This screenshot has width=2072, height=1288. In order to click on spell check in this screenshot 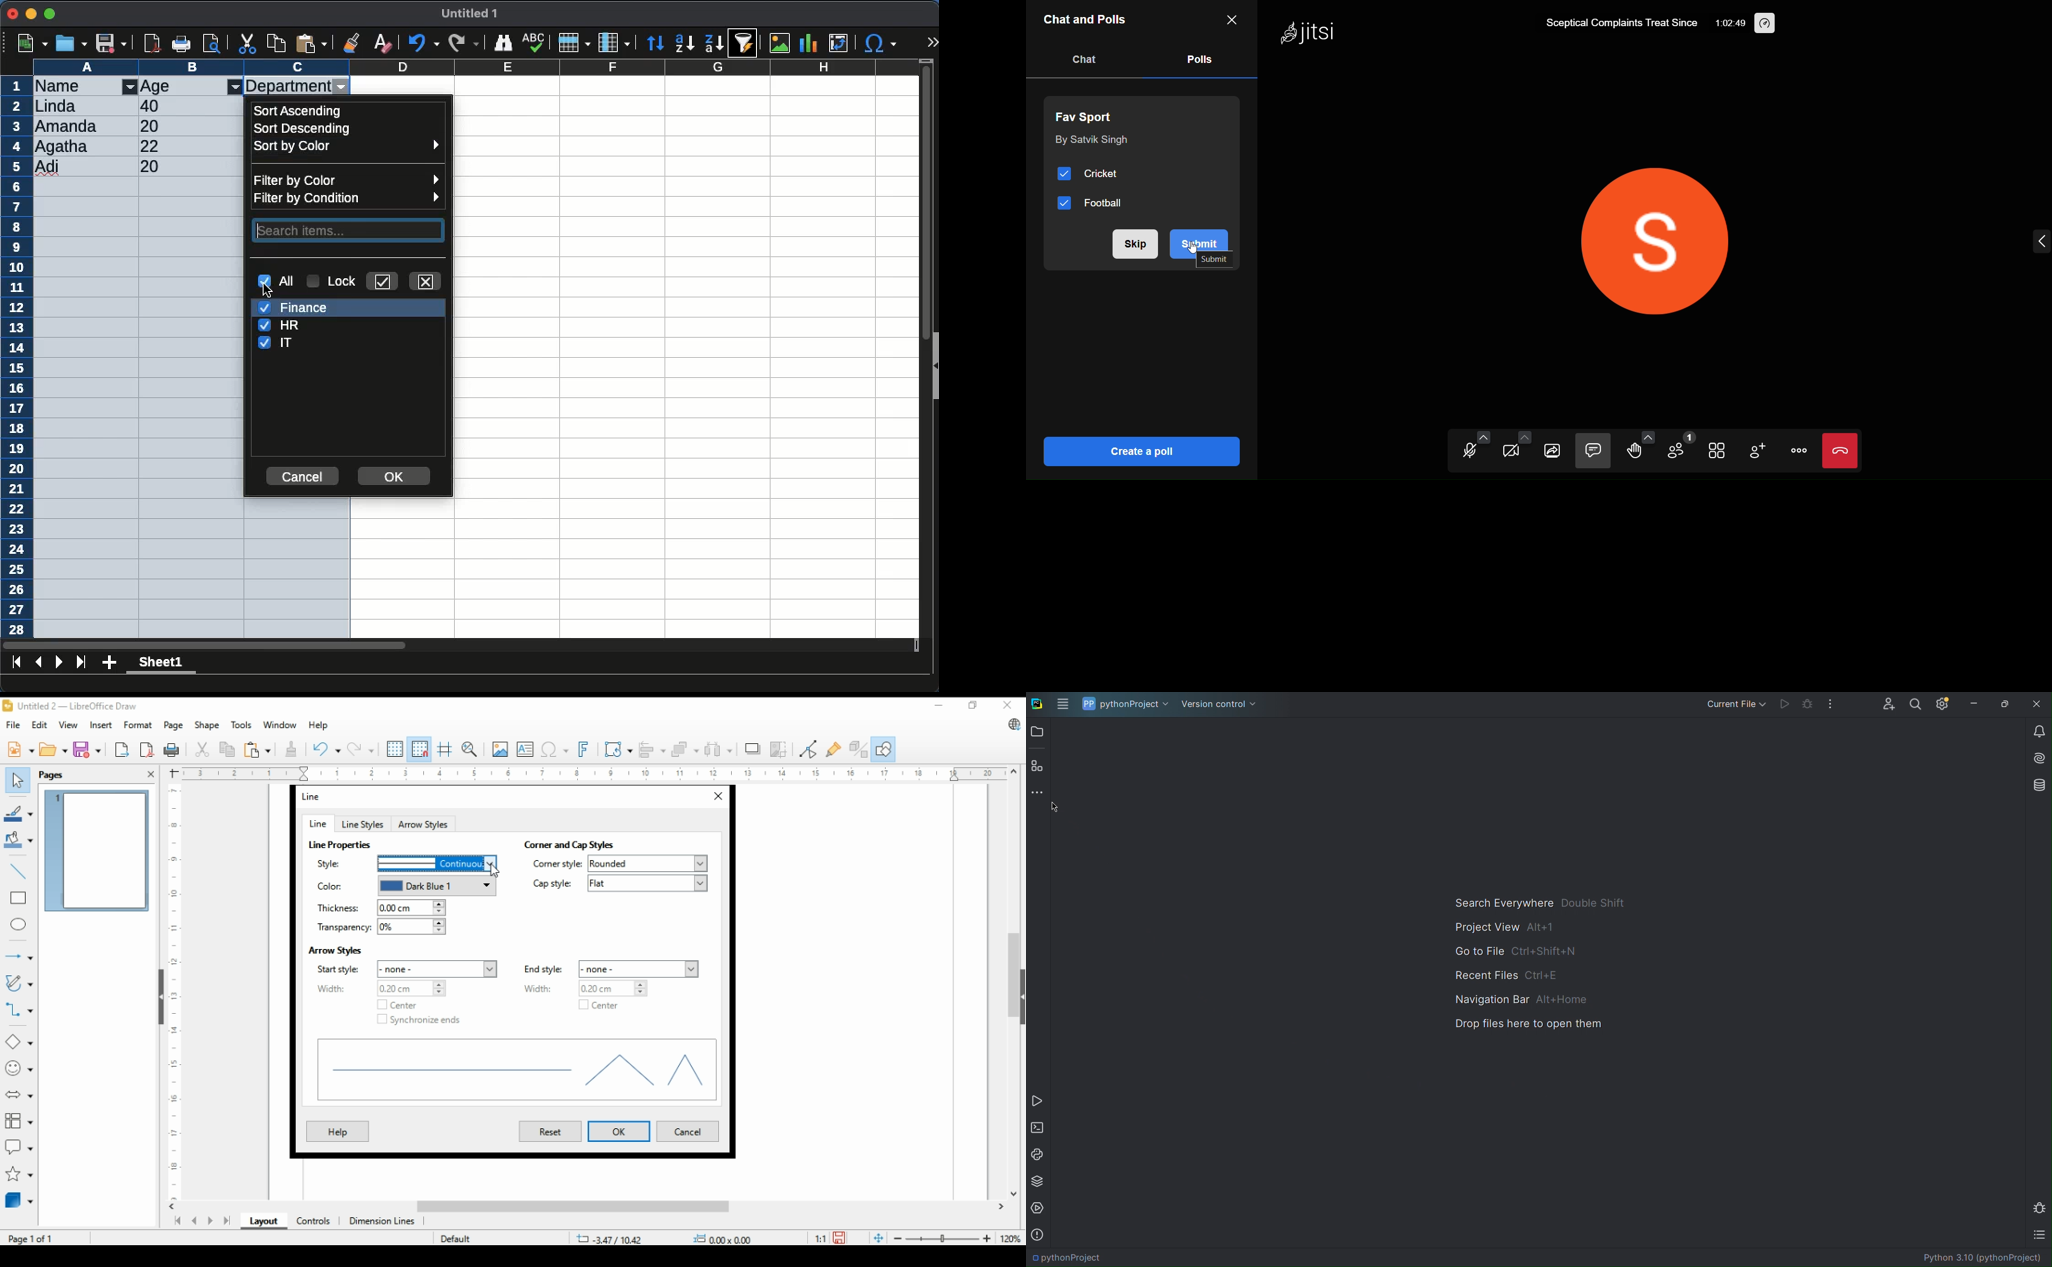, I will do `click(535, 40)`.